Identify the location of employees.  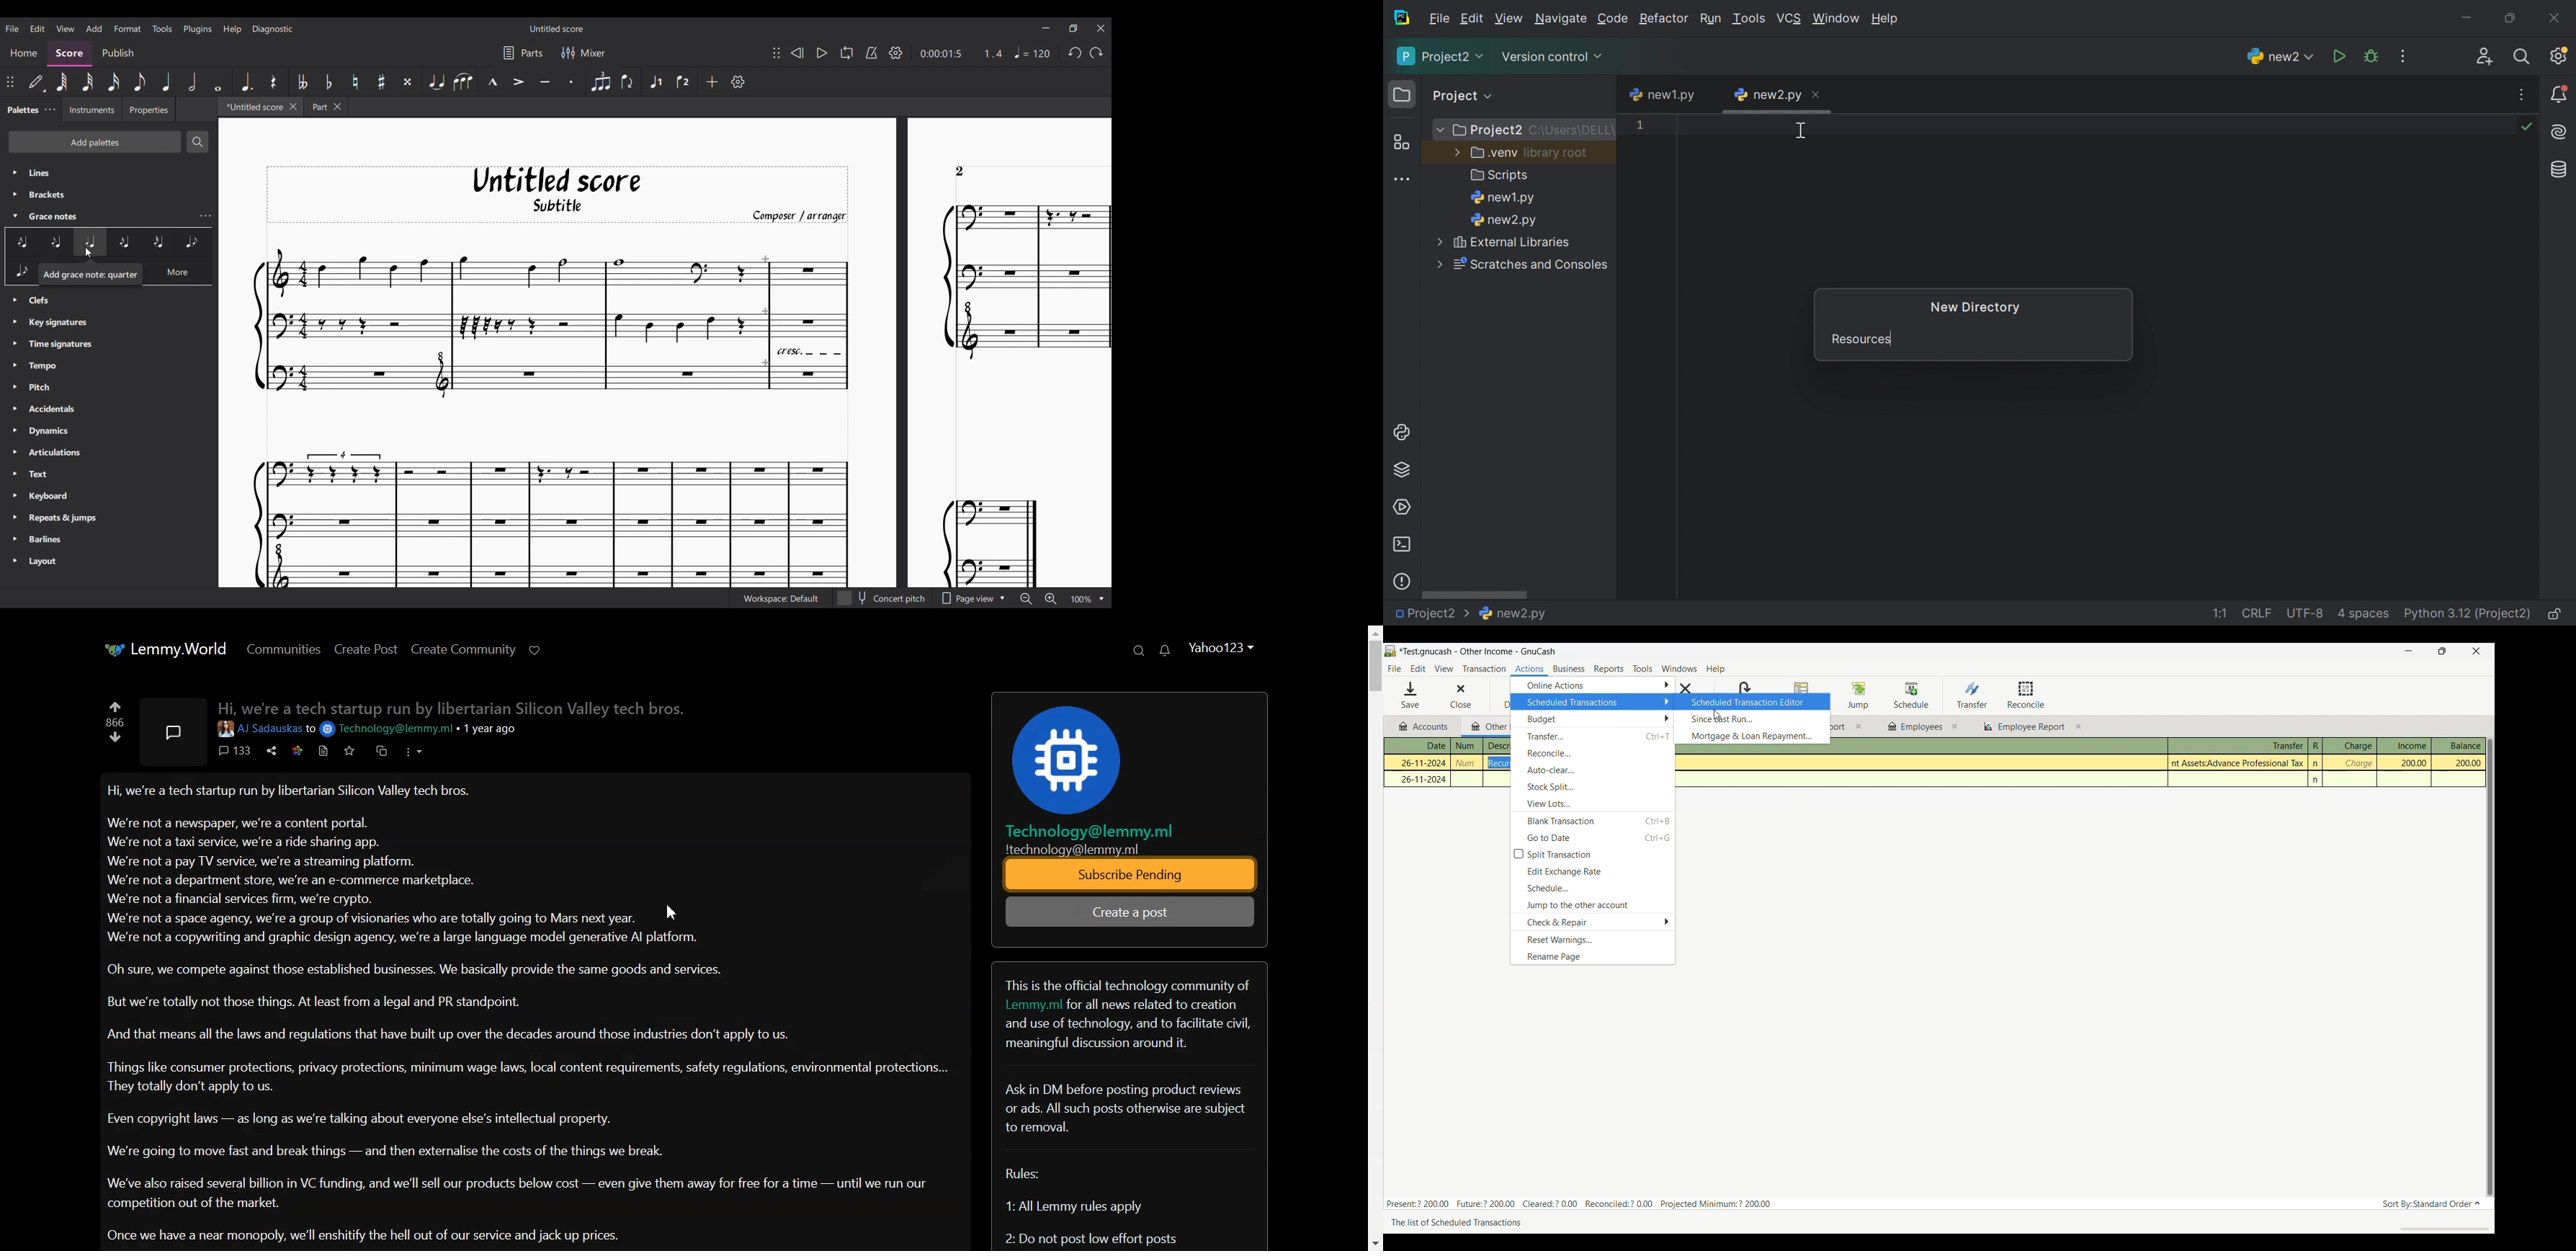
(1914, 727).